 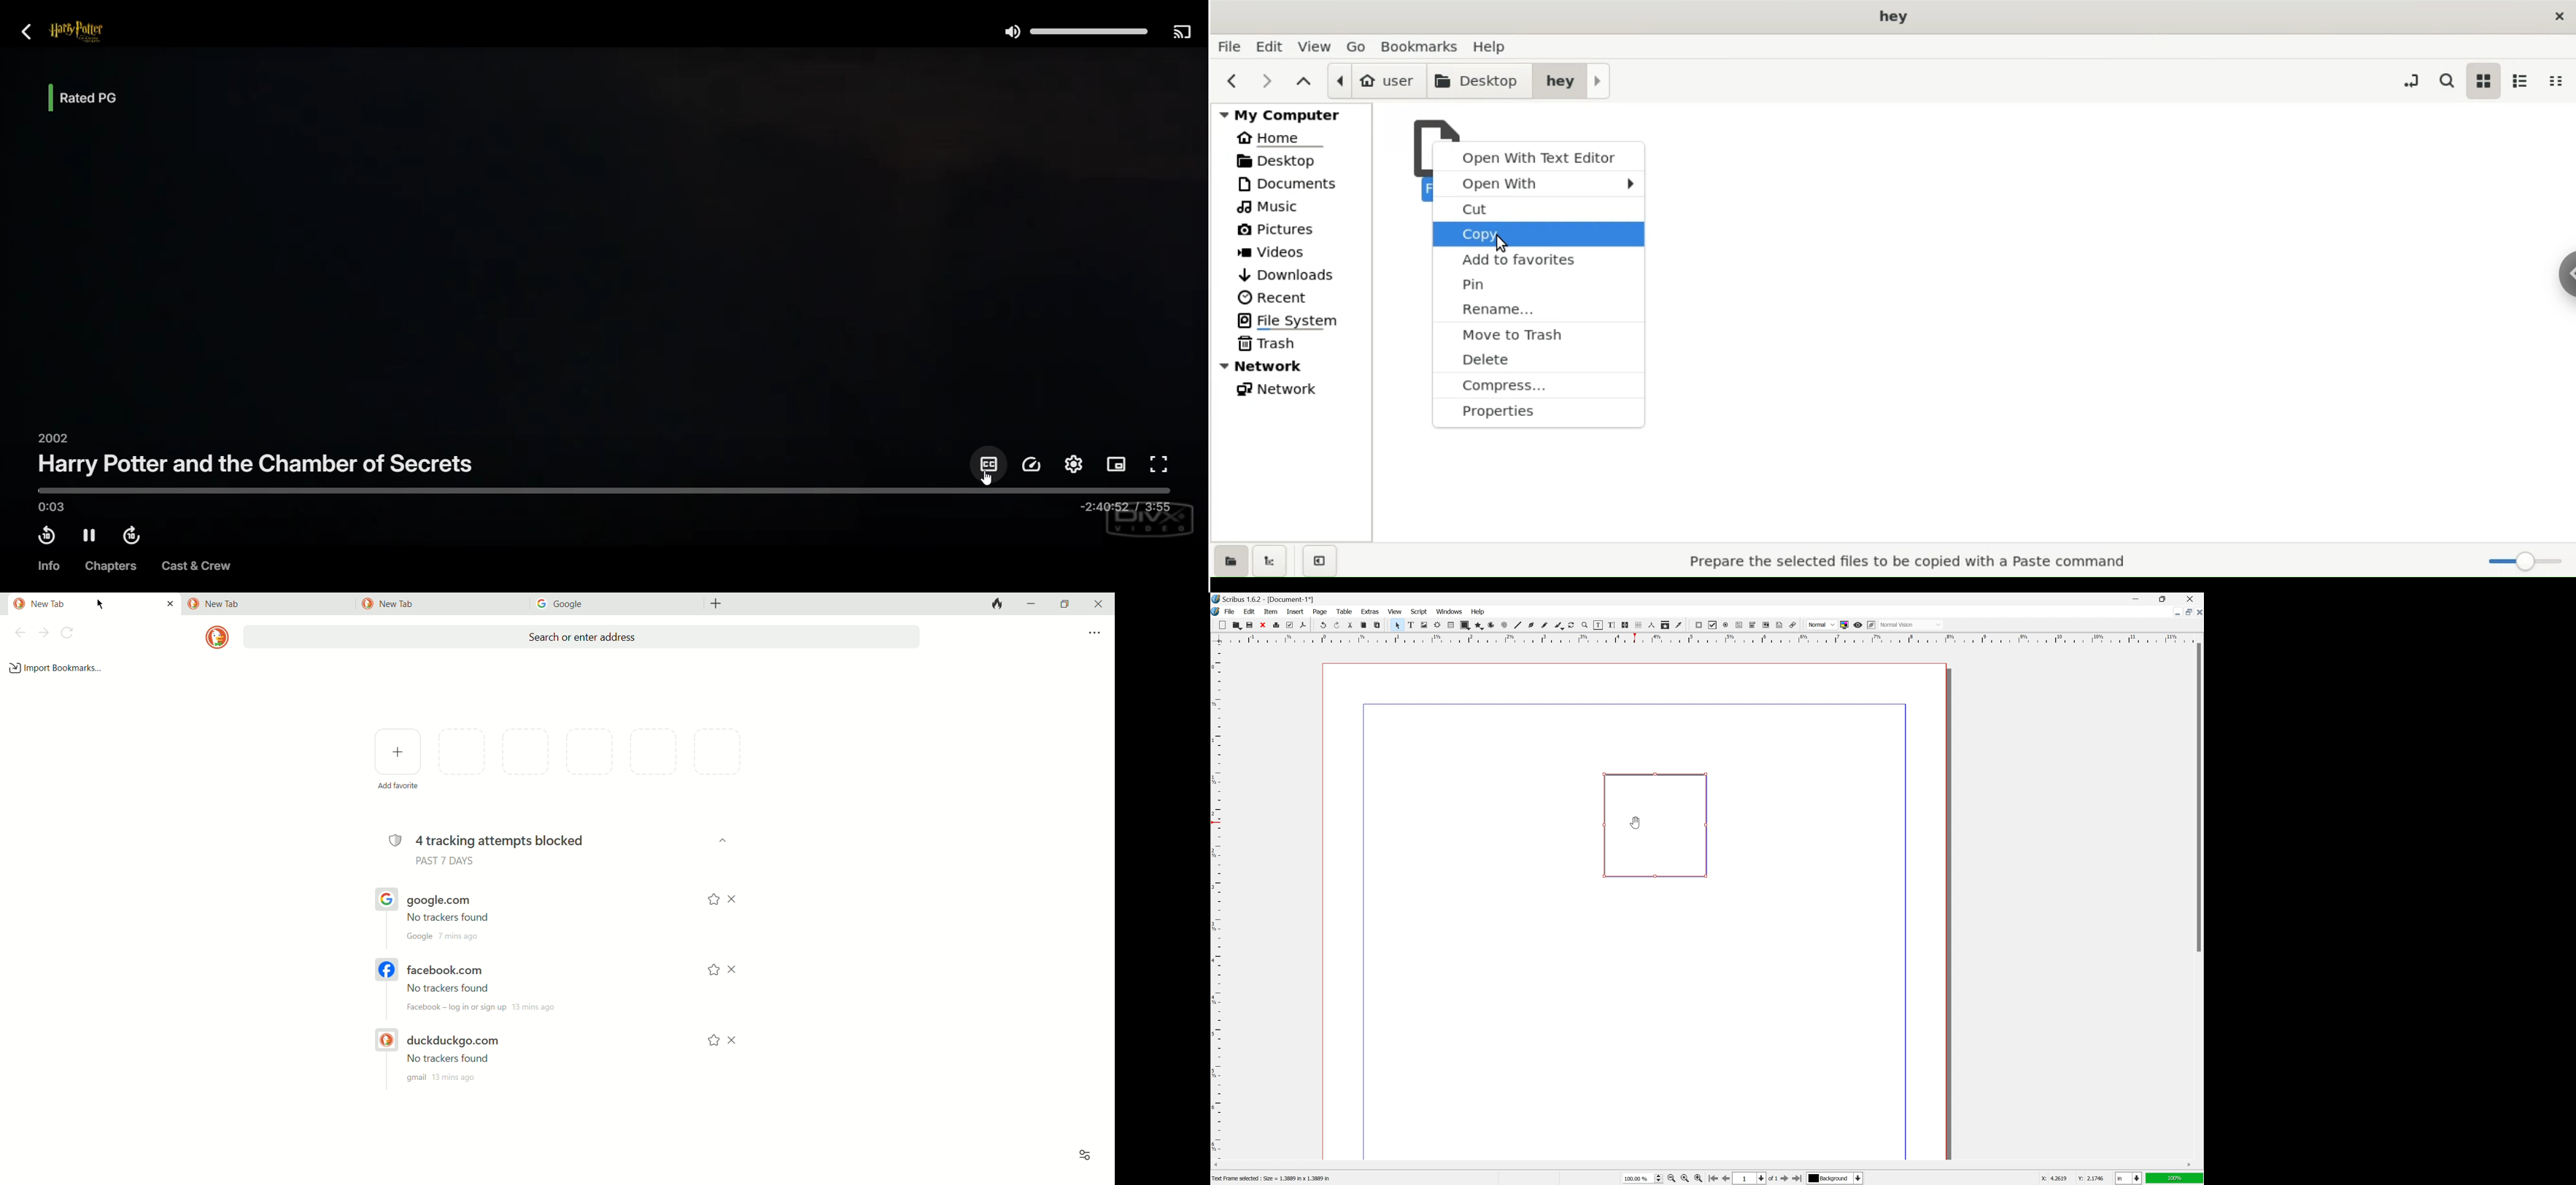 I want to click on pdf radio button, so click(x=1725, y=625).